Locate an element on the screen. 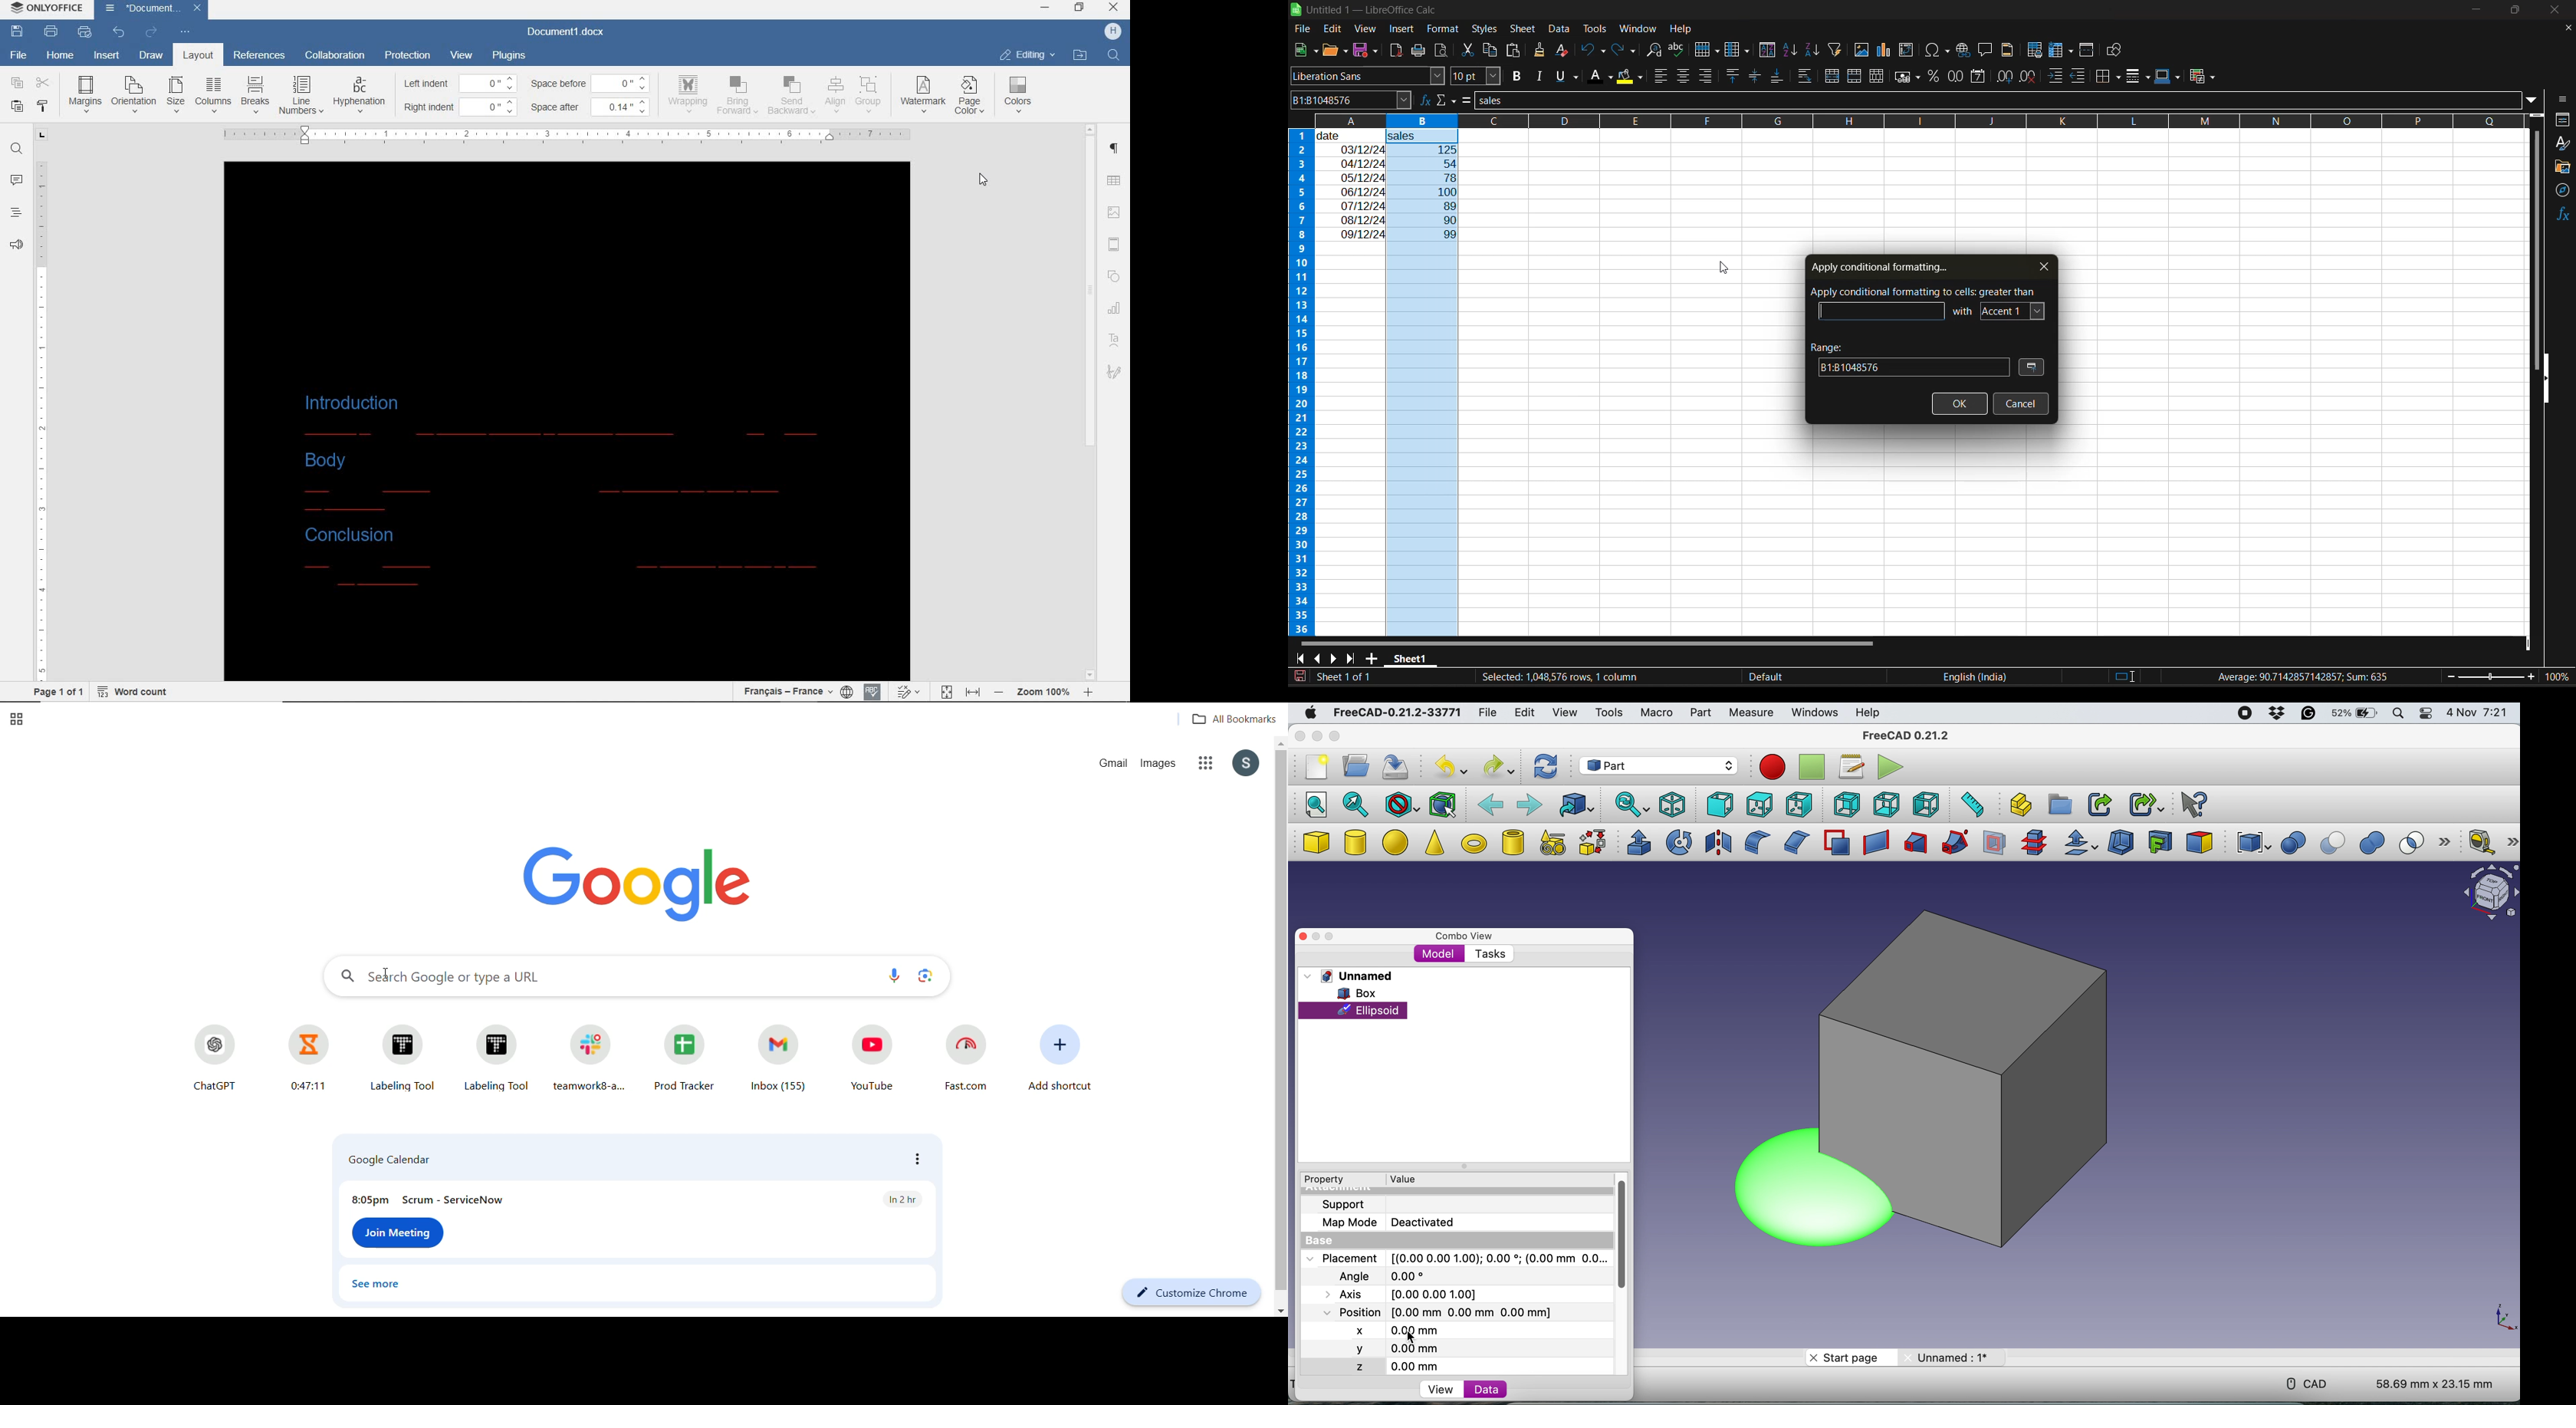 This screenshot has height=1428, width=2576. sheet is located at coordinates (1522, 30).